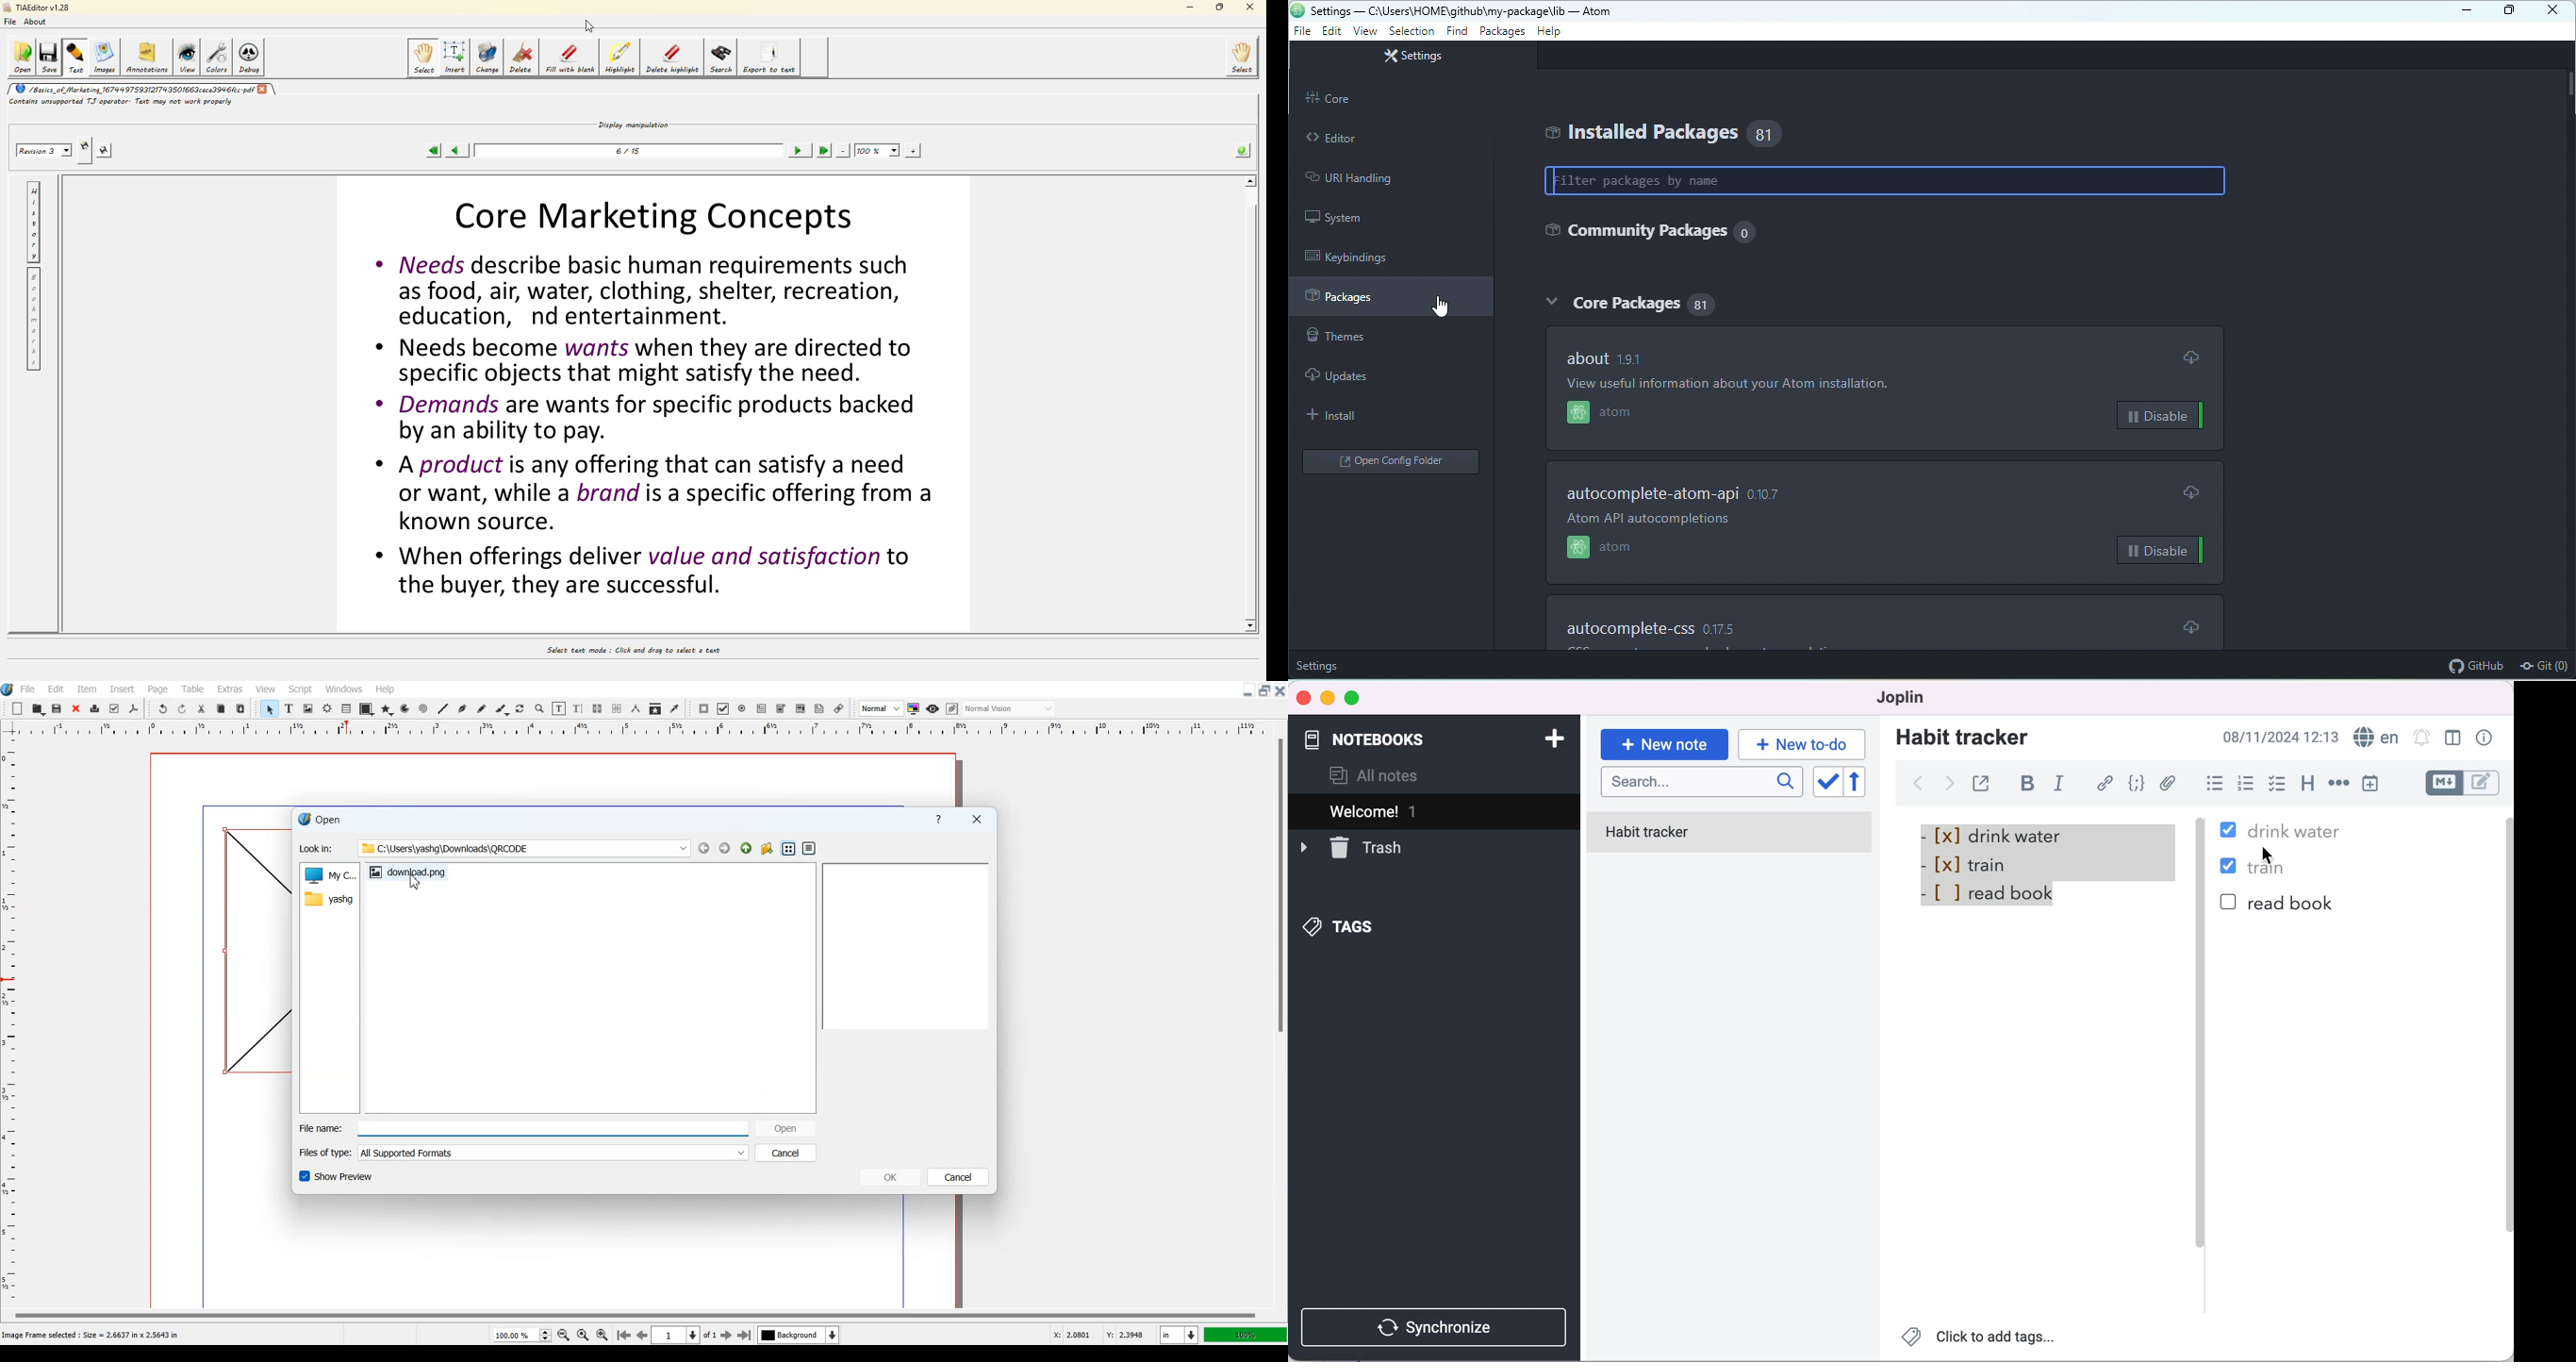 This screenshot has width=2576, height=1372. What do you see at coordinates (1962, 736) in the screenshot?
I see `habit tracker` at bounding box center [1962, 736].